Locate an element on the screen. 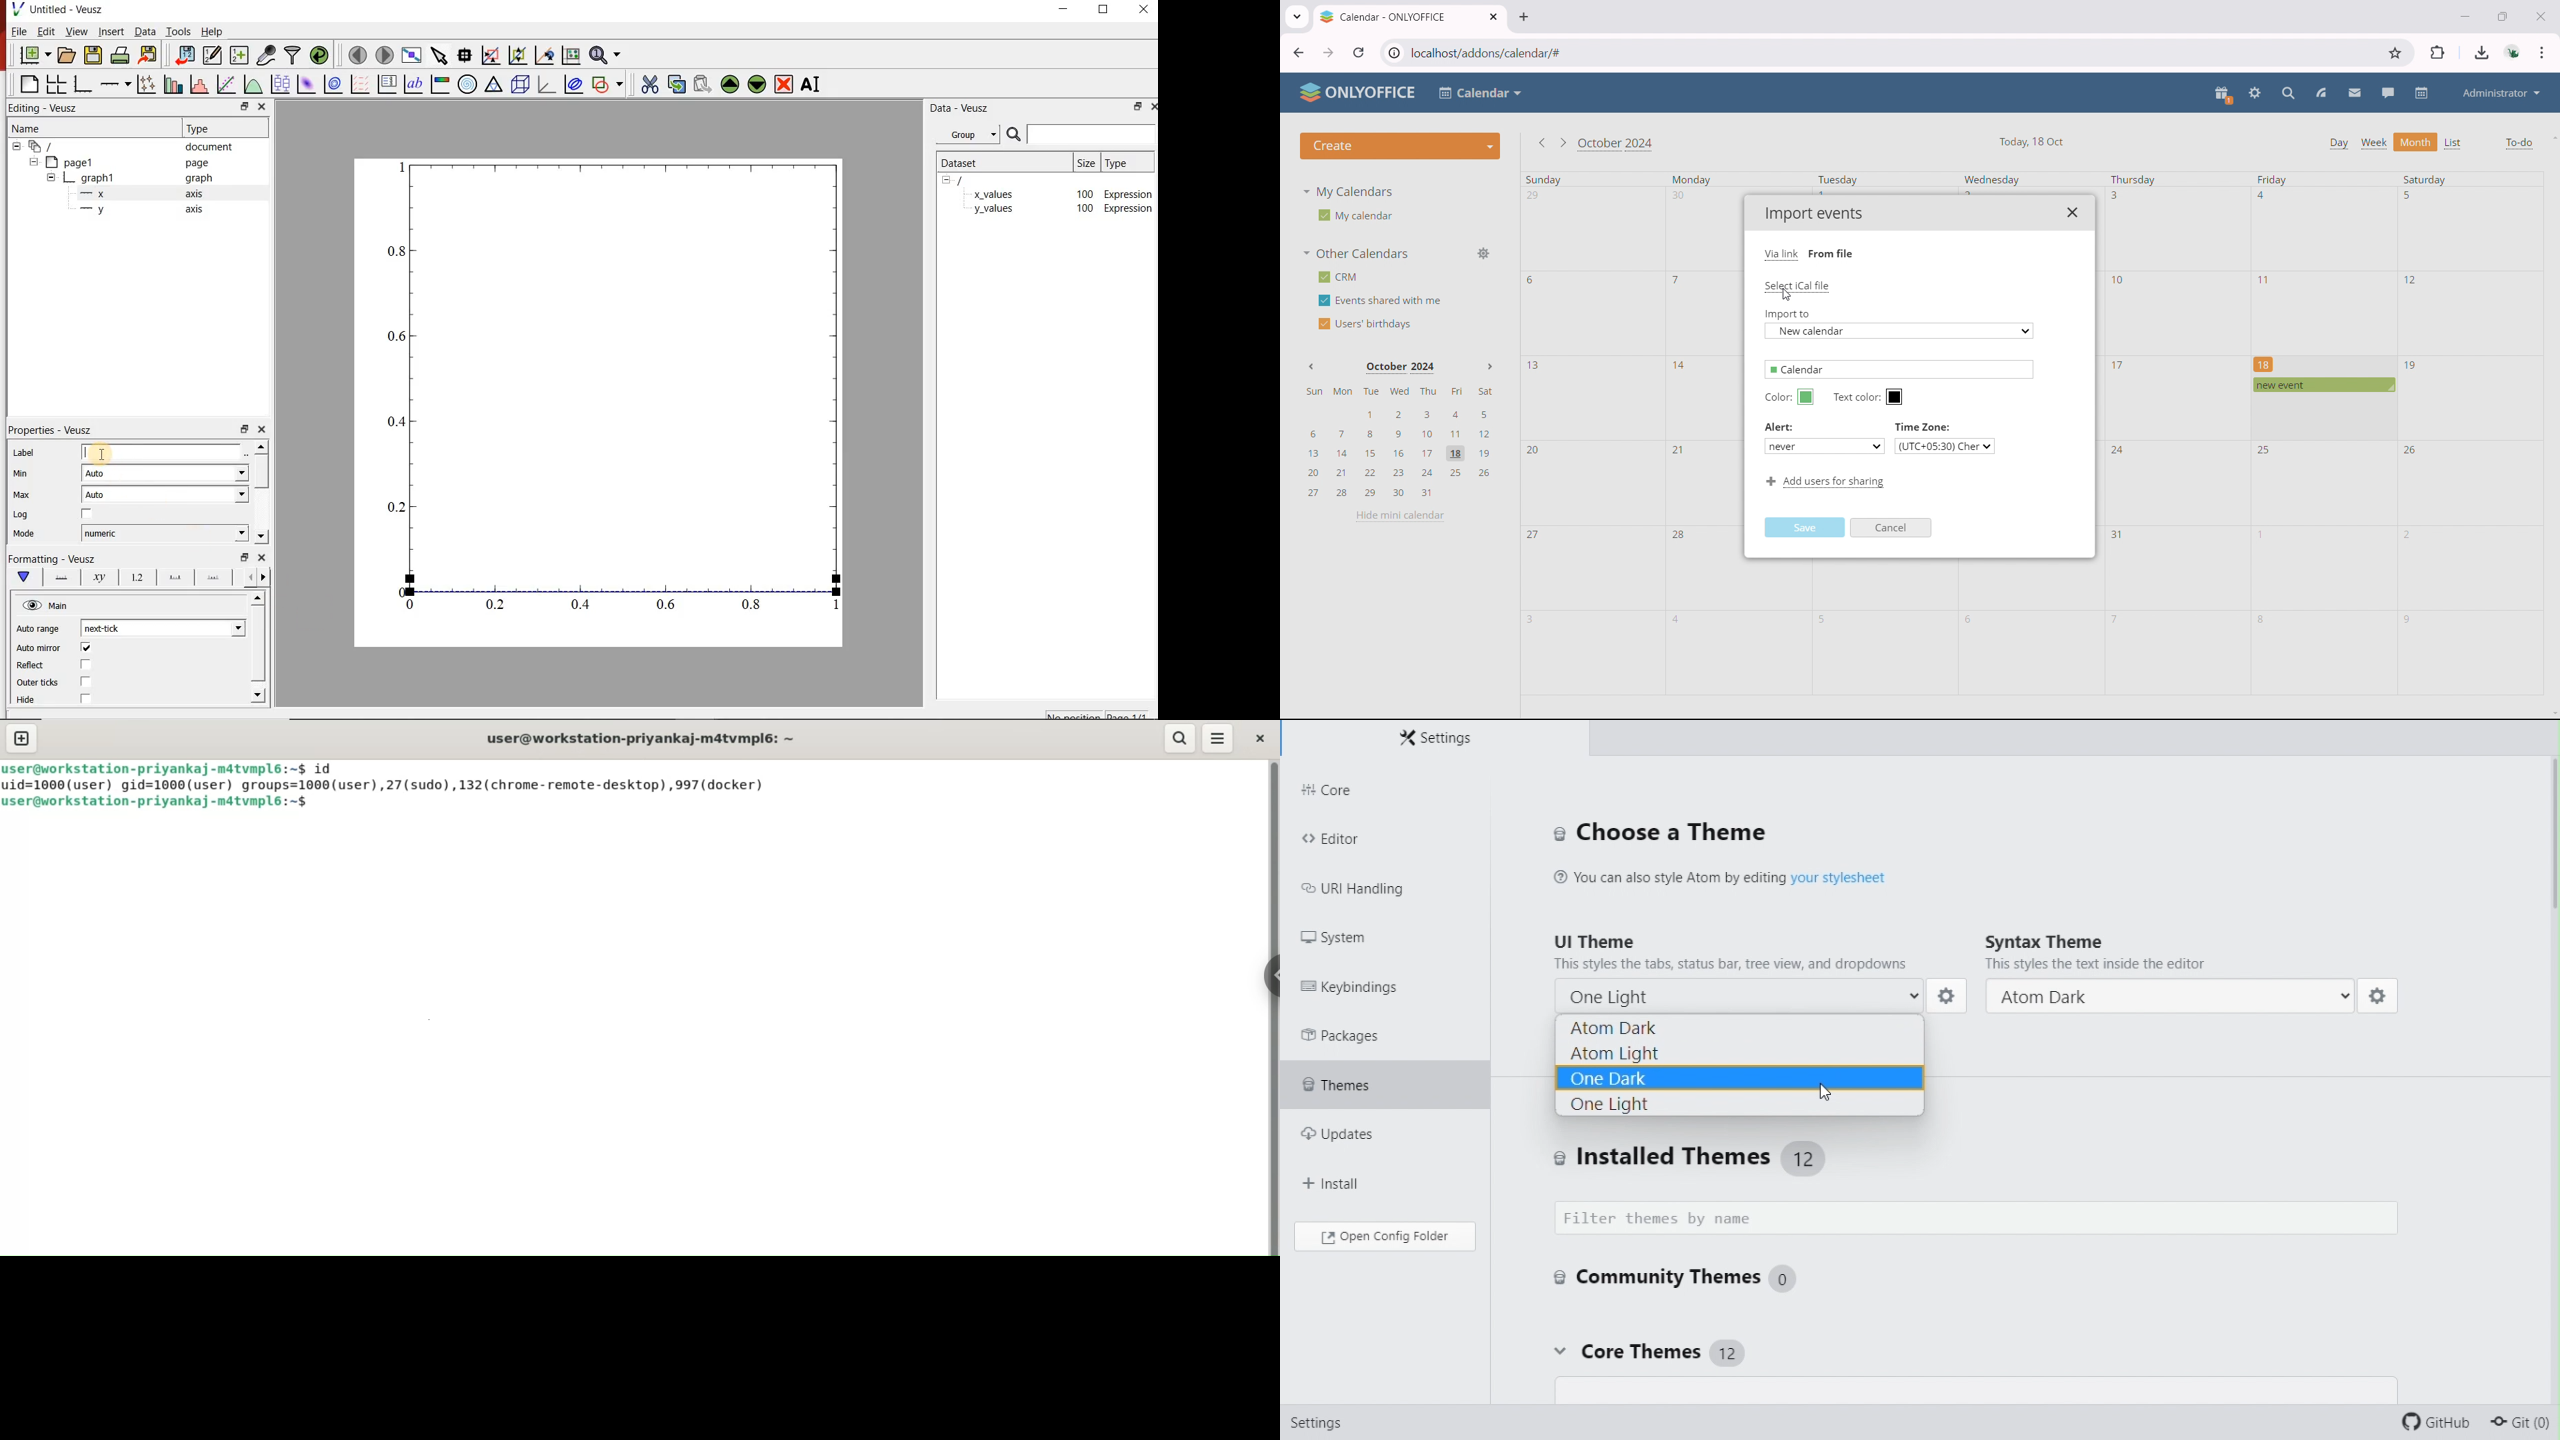 The image size is (2576, 1456). search is located at coordinates (1177, 739).